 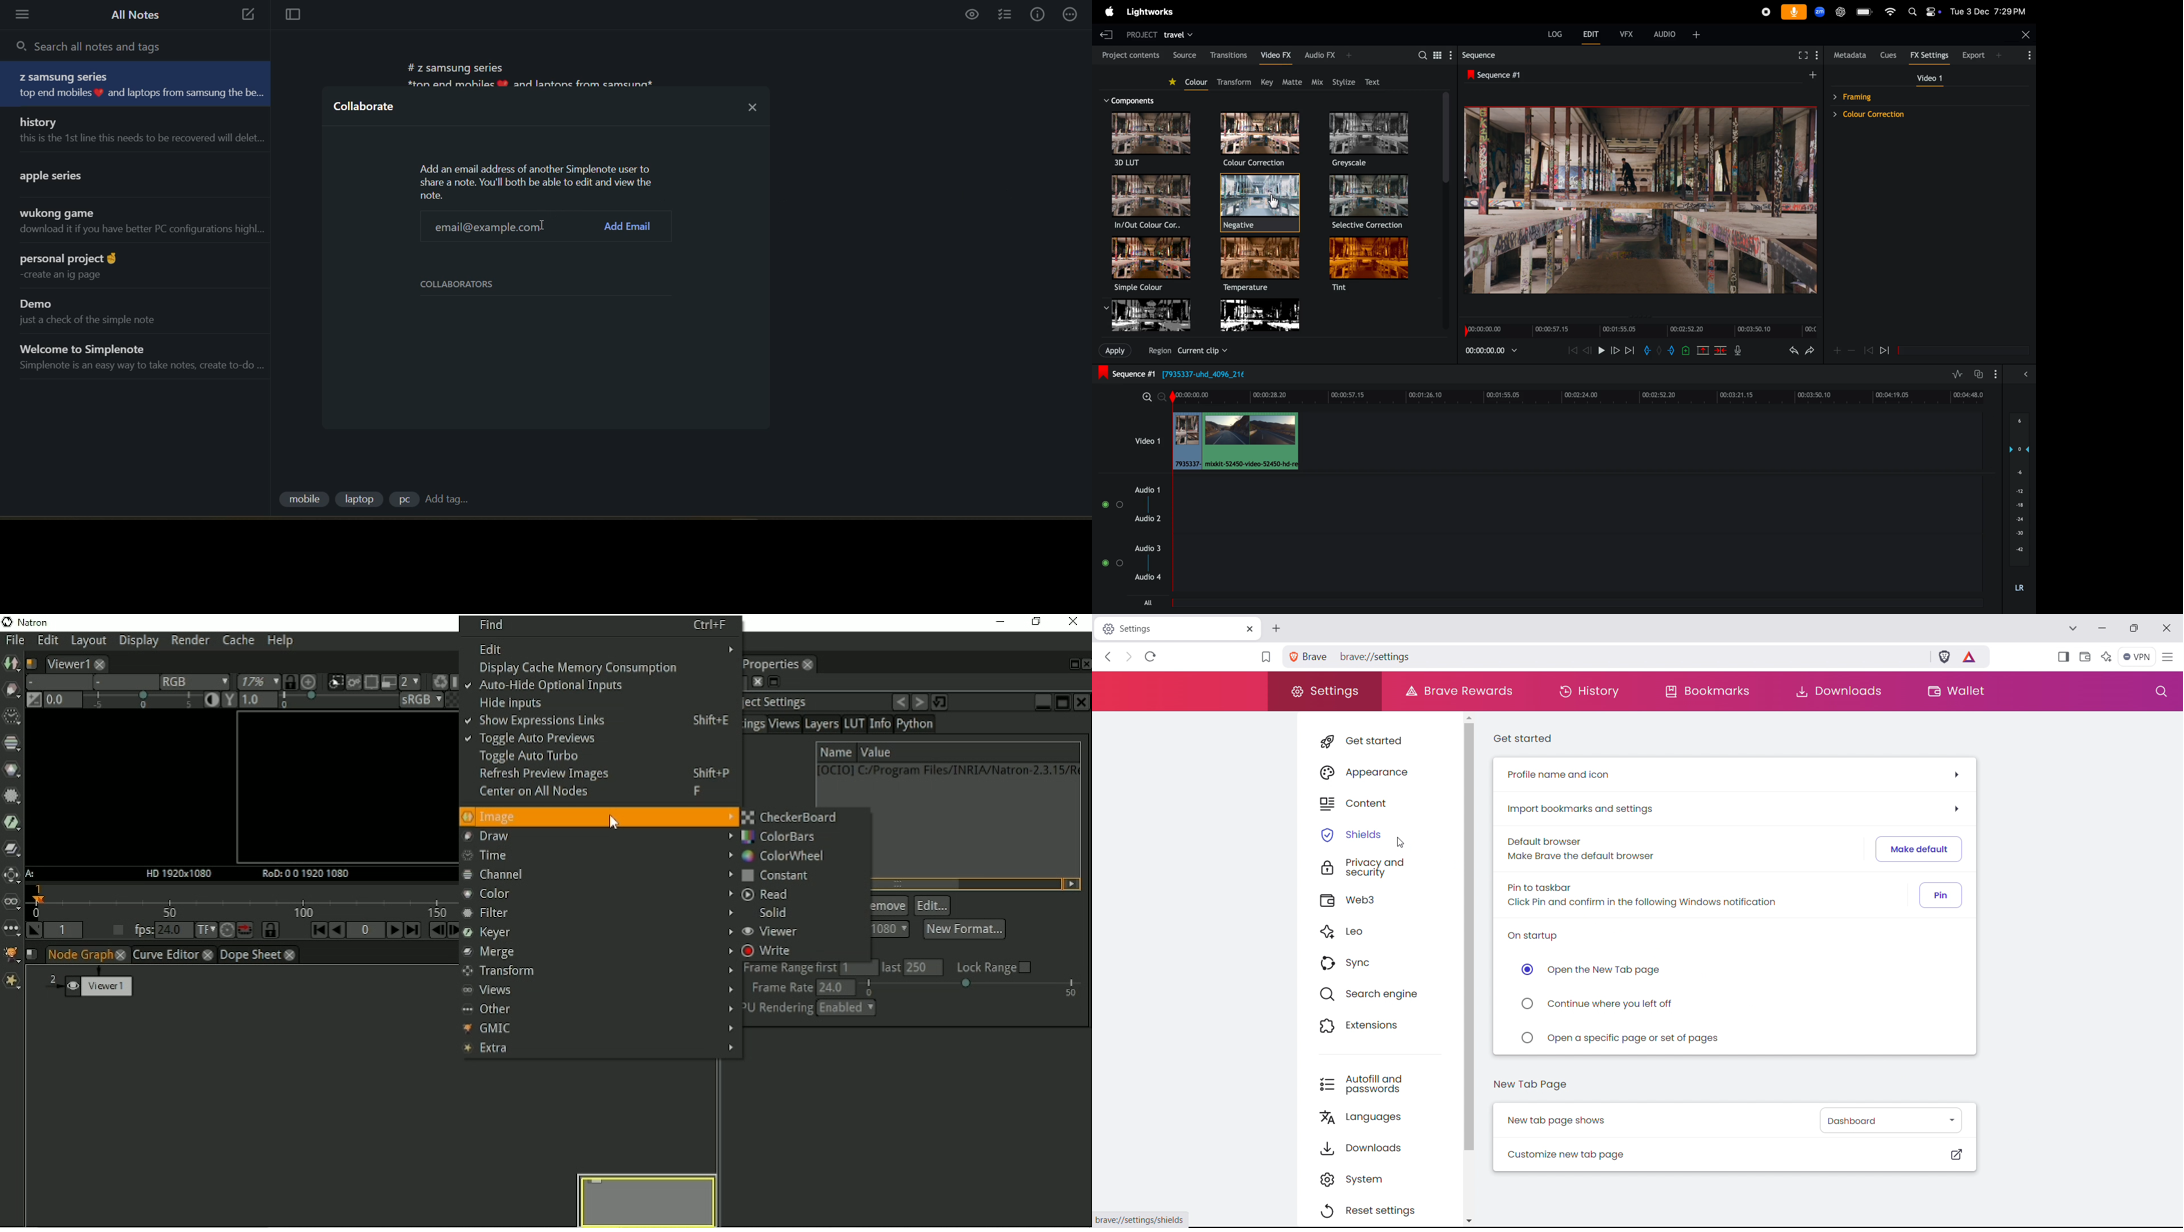 I want to click on actions, so click(x=1073, y=14).